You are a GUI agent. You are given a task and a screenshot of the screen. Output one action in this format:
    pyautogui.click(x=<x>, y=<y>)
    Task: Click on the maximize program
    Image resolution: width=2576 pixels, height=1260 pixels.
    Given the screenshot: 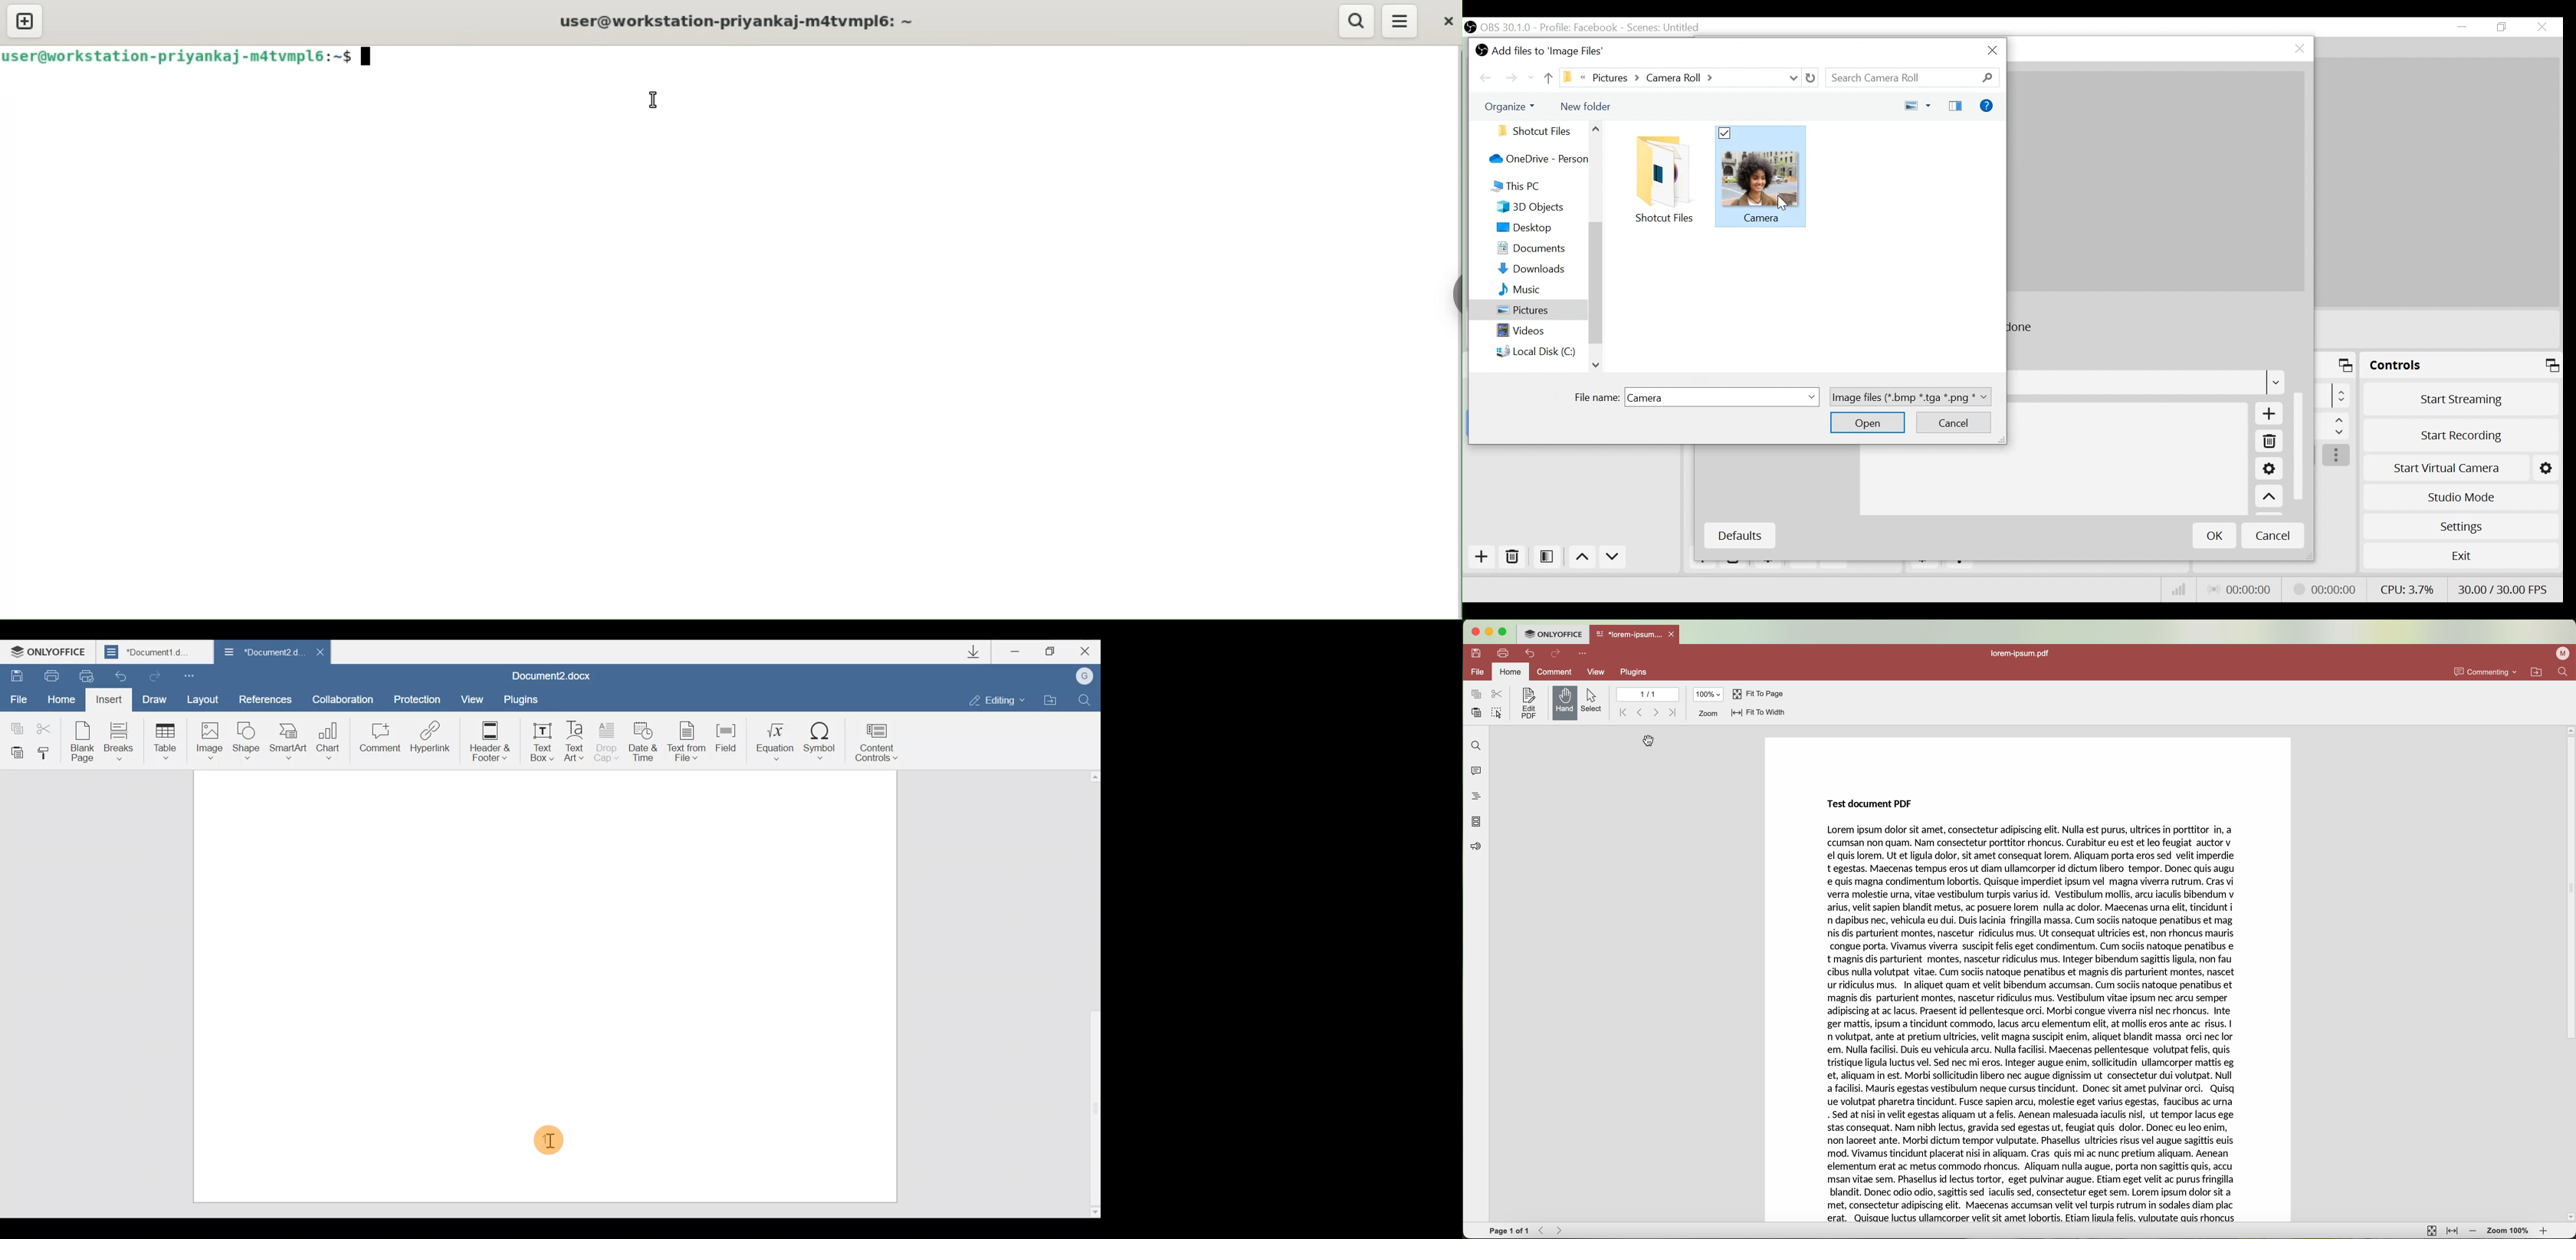 What is the action you would take?
    pyautogui.click(x=1502, y=631)
    